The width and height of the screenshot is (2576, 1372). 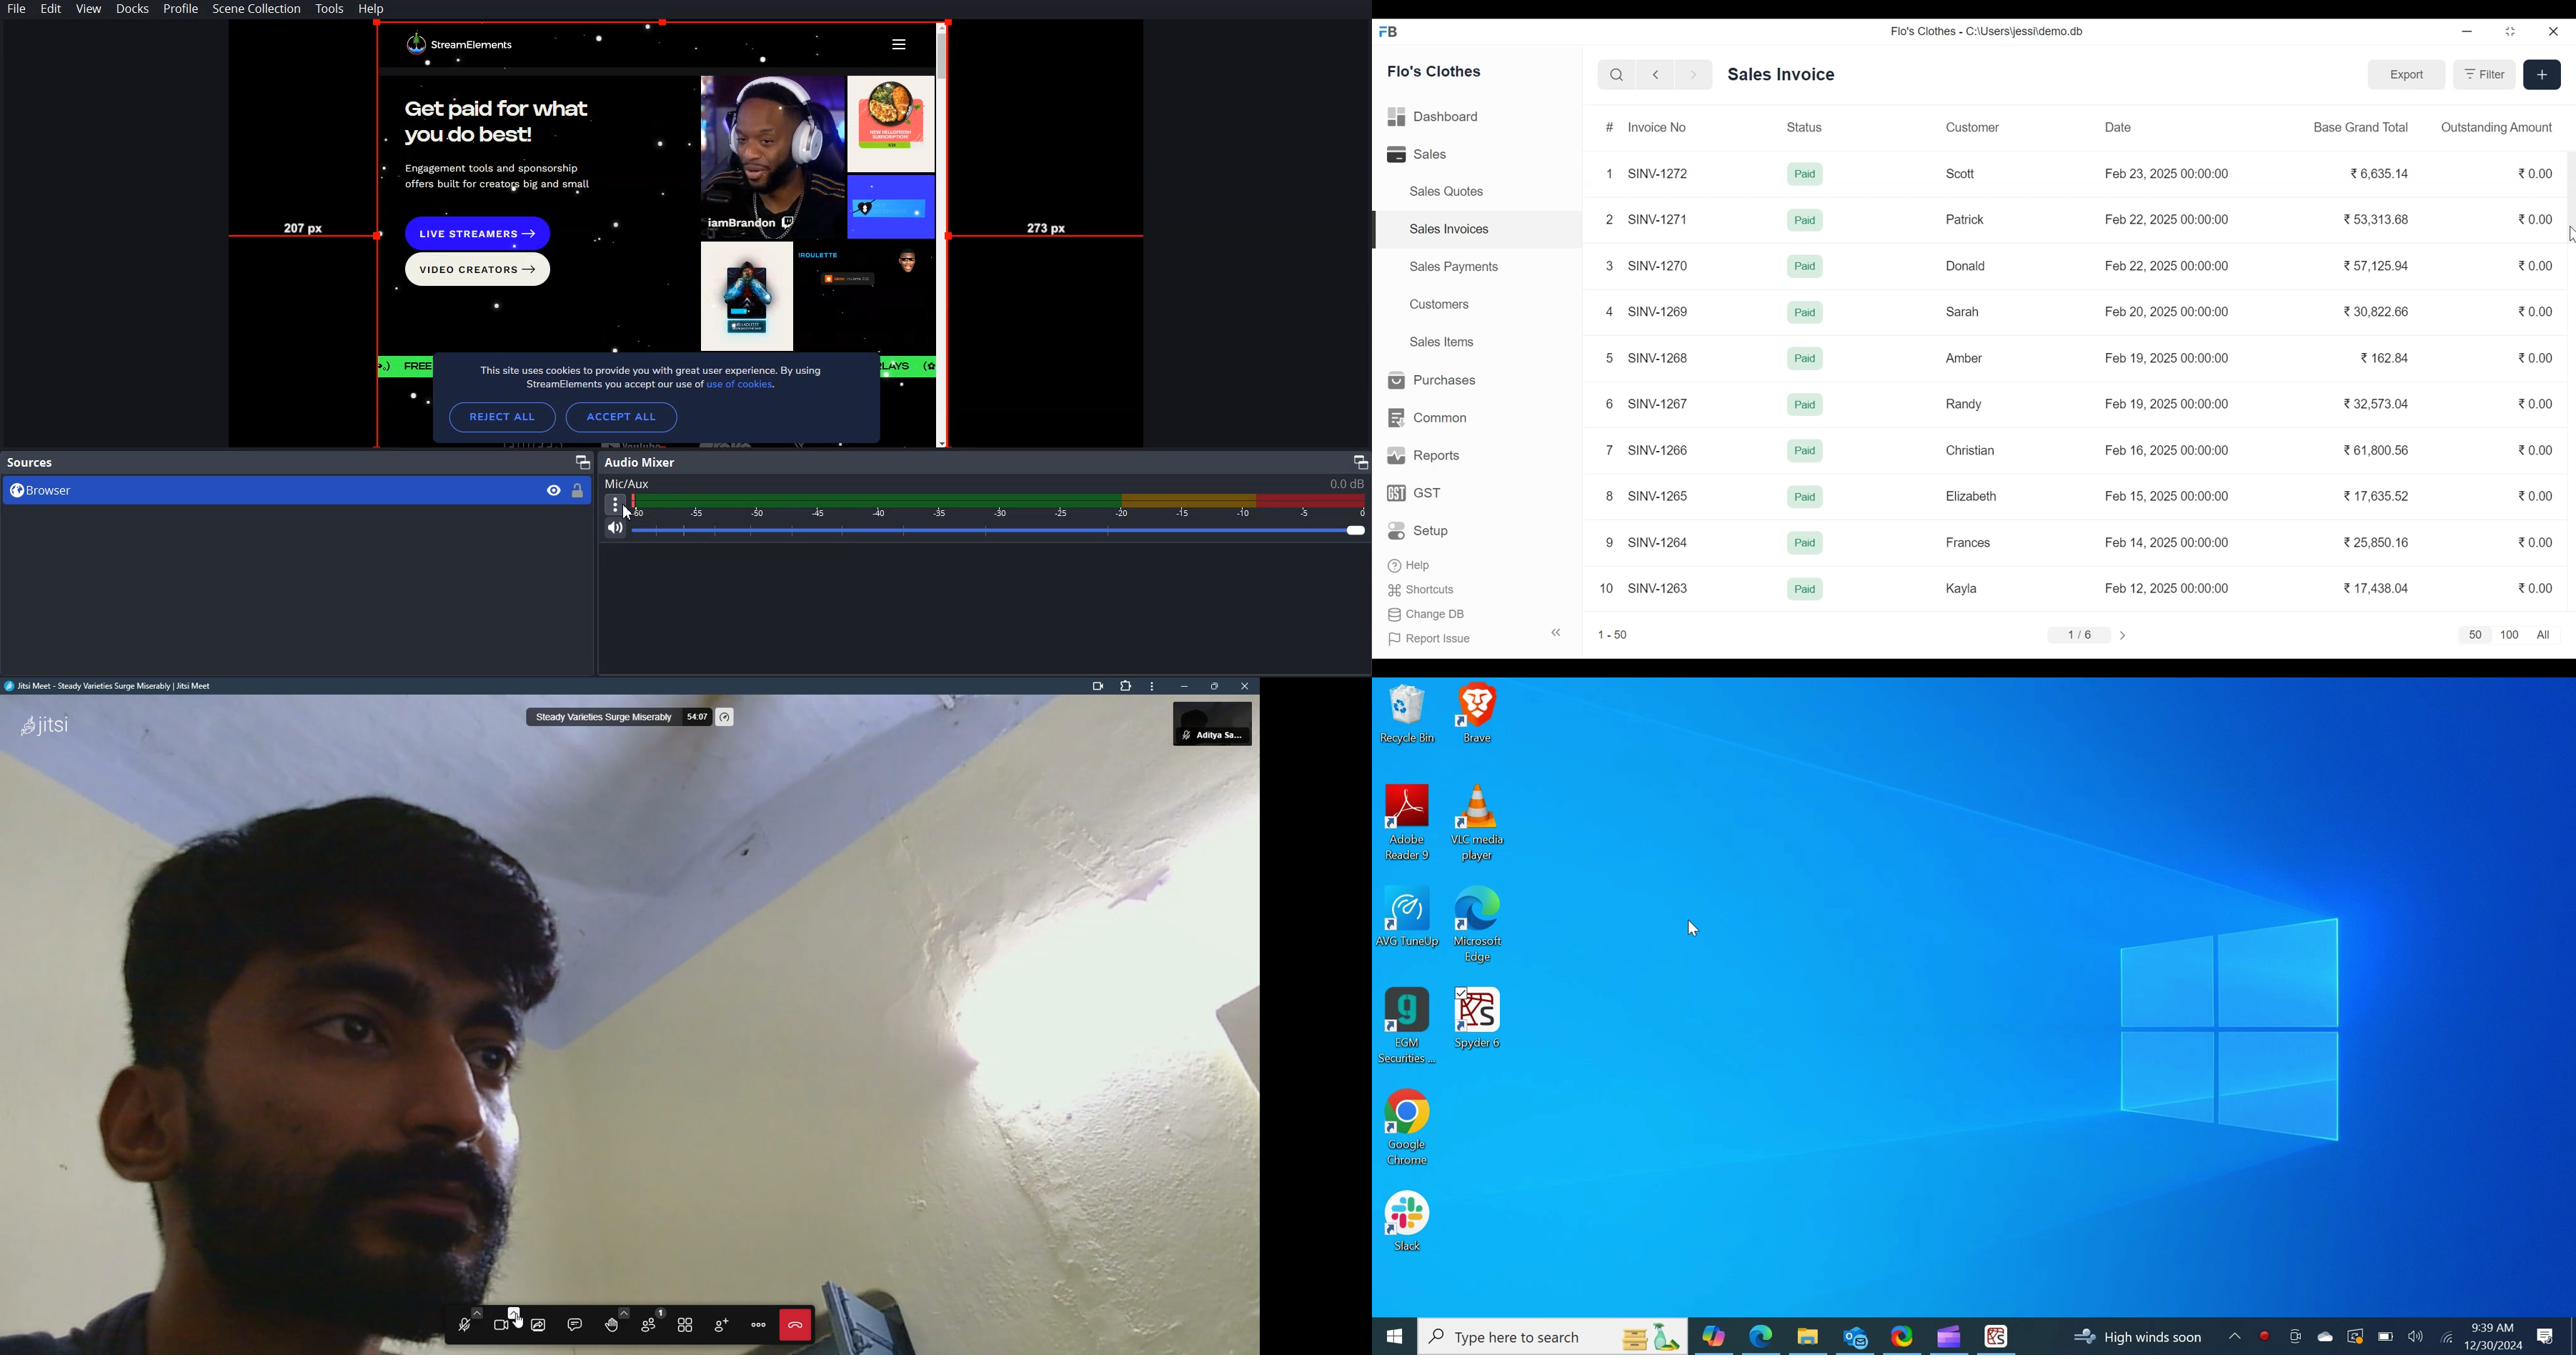 What do you see at coordinates (2170, 218) in the screenshot?
I see `Feb 22, 2025 00:00:00` at bounding box center [2170, 218].